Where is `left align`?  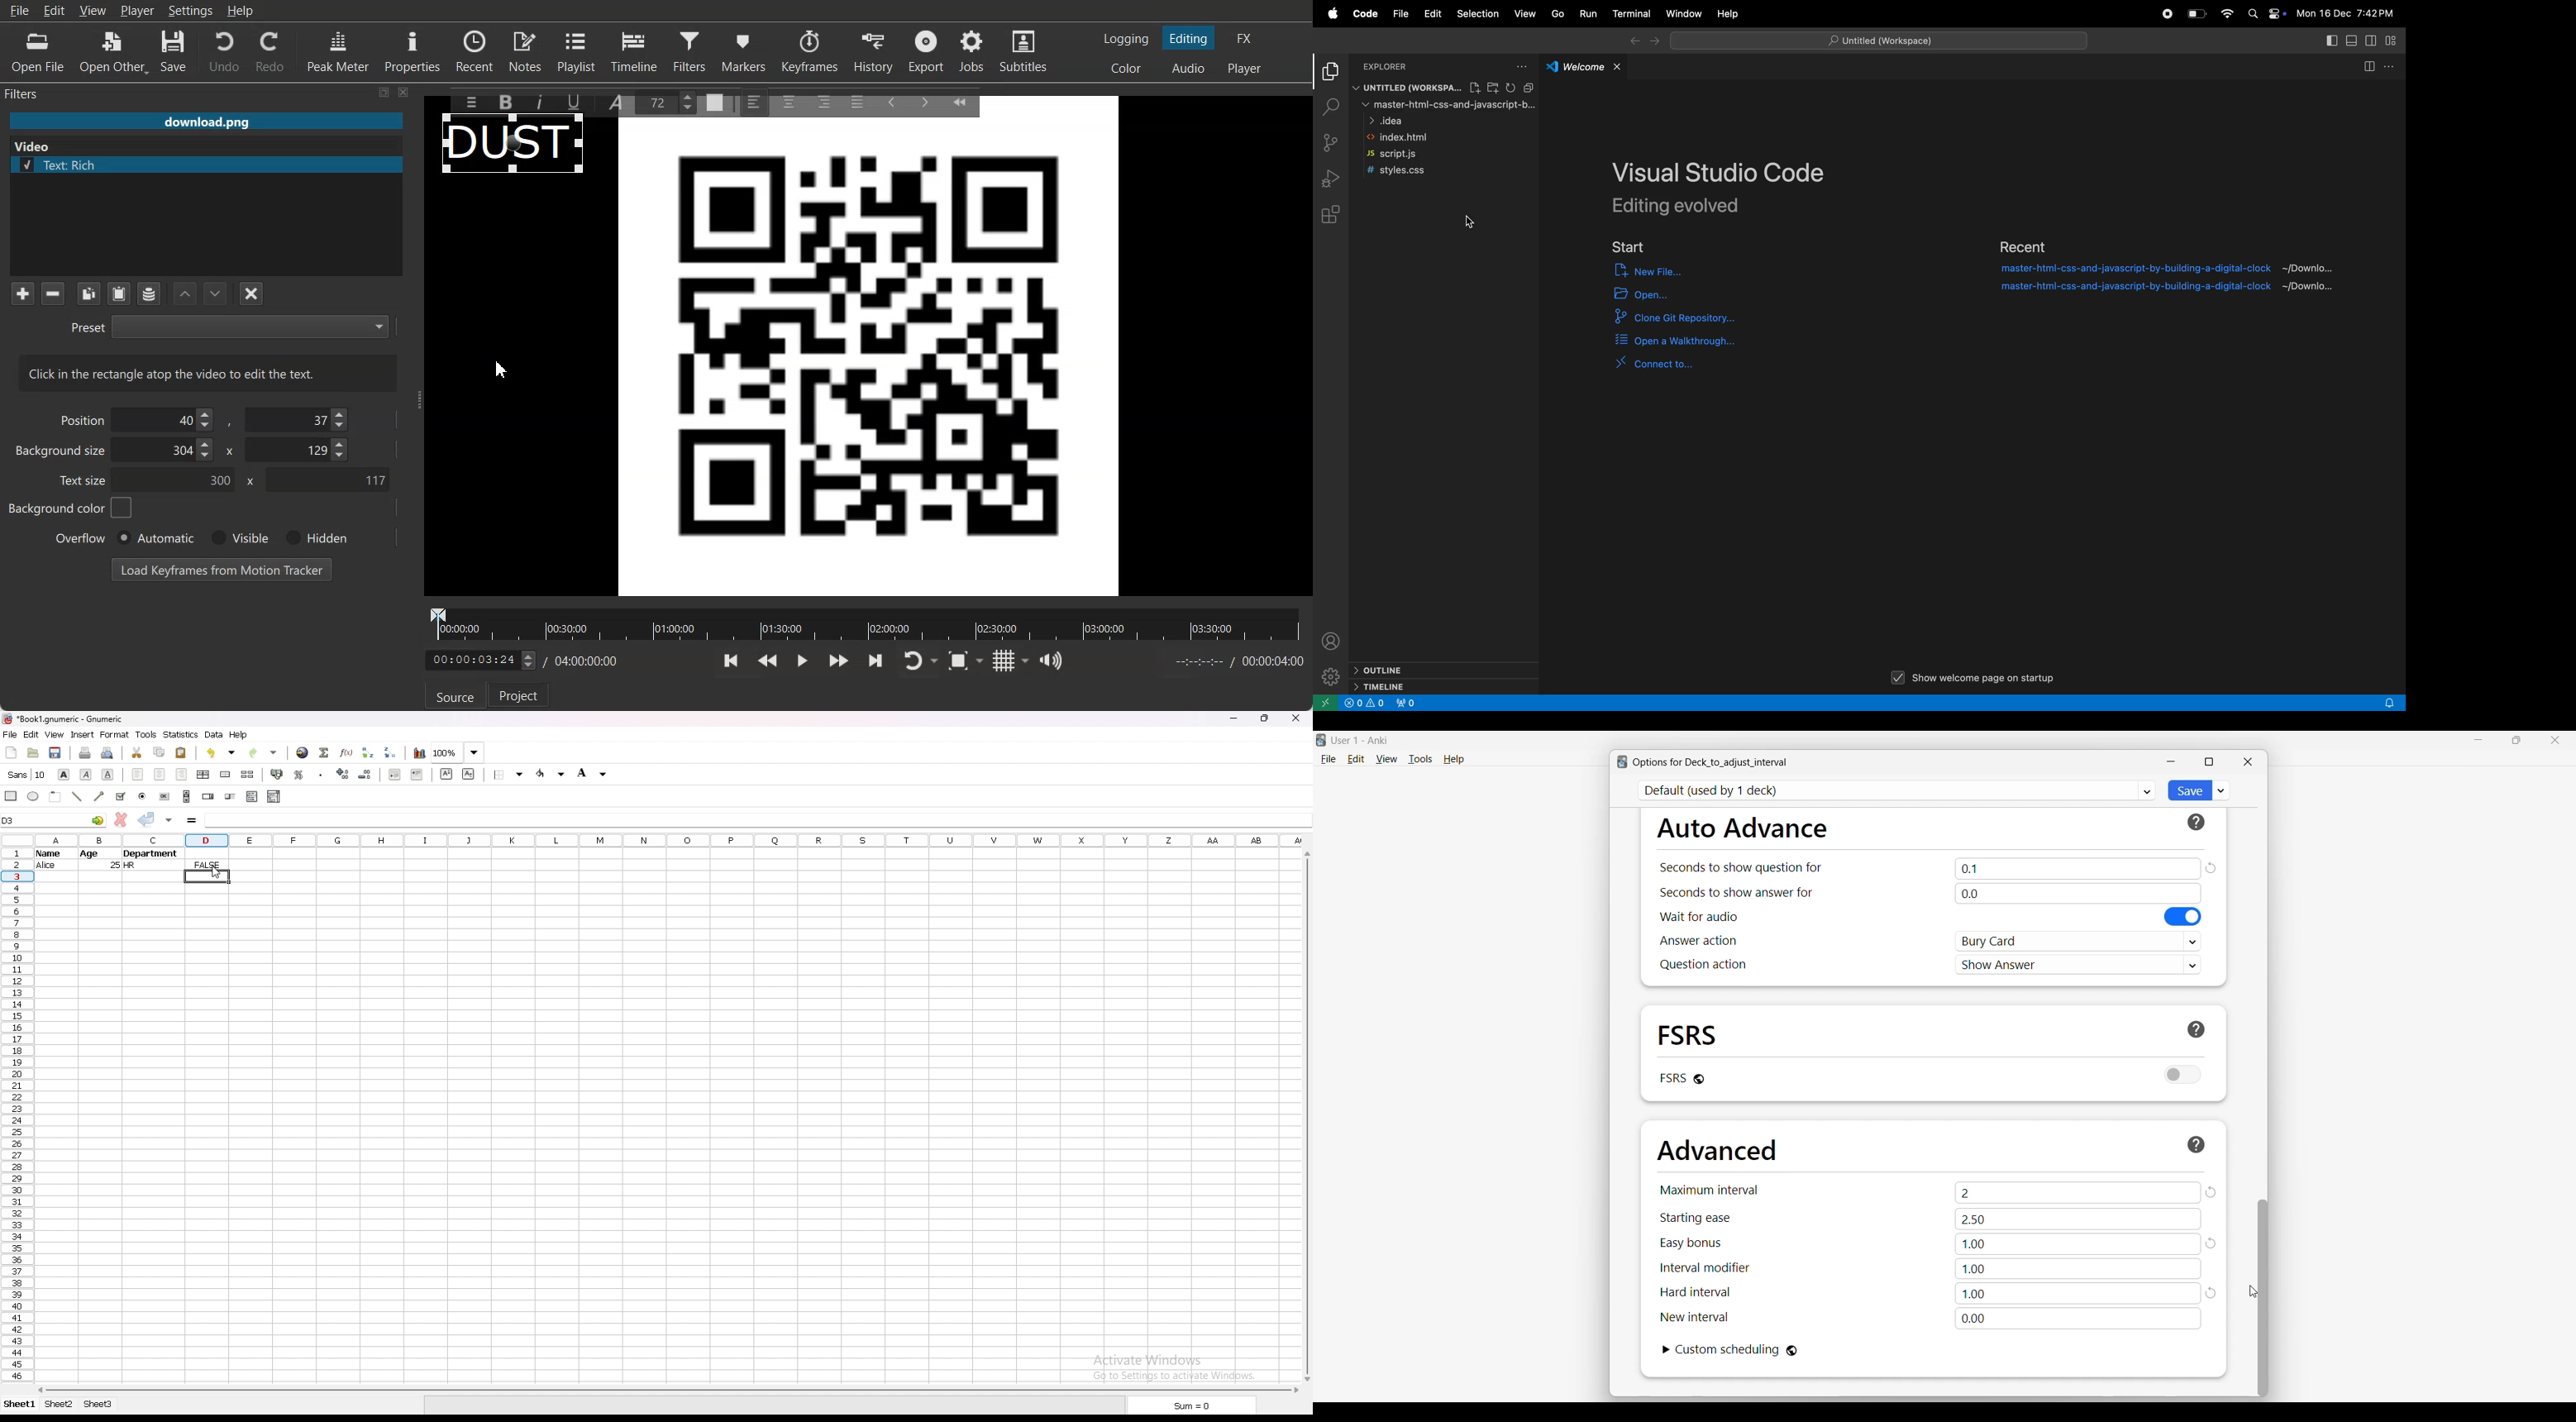
left align is located at coordinates (137, 775).